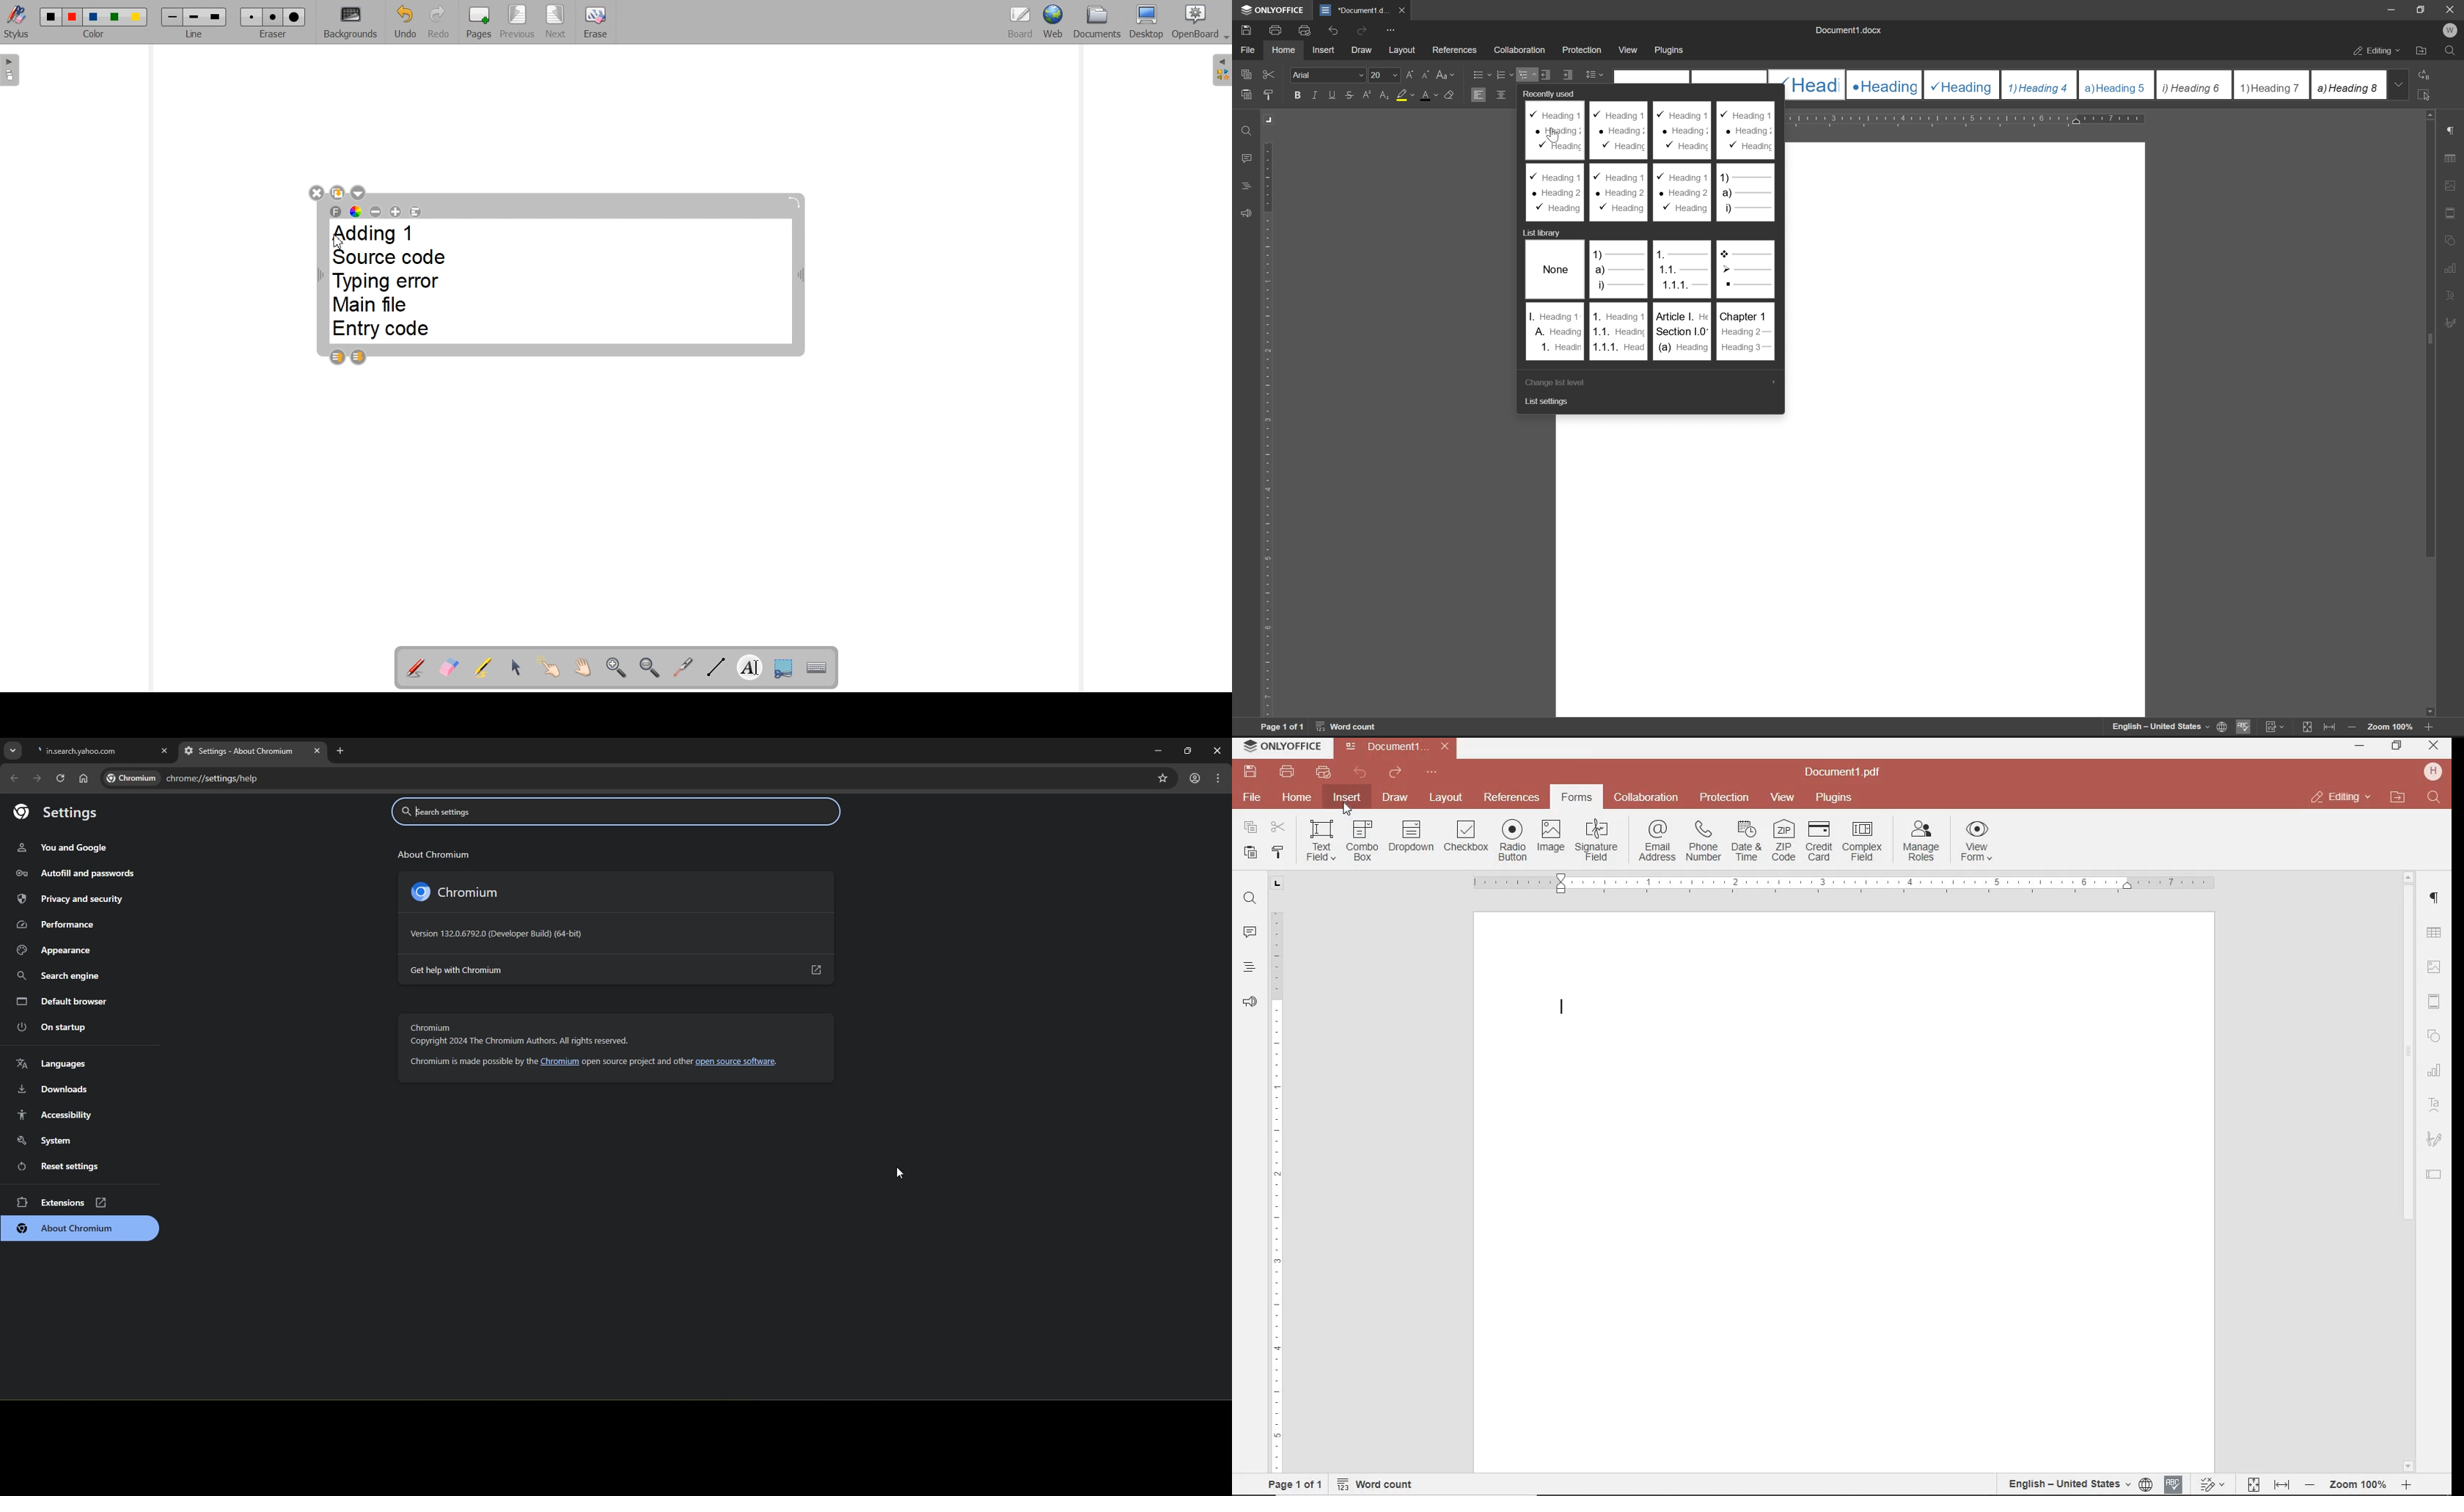  I want to click on list history, so click(1540, 232).